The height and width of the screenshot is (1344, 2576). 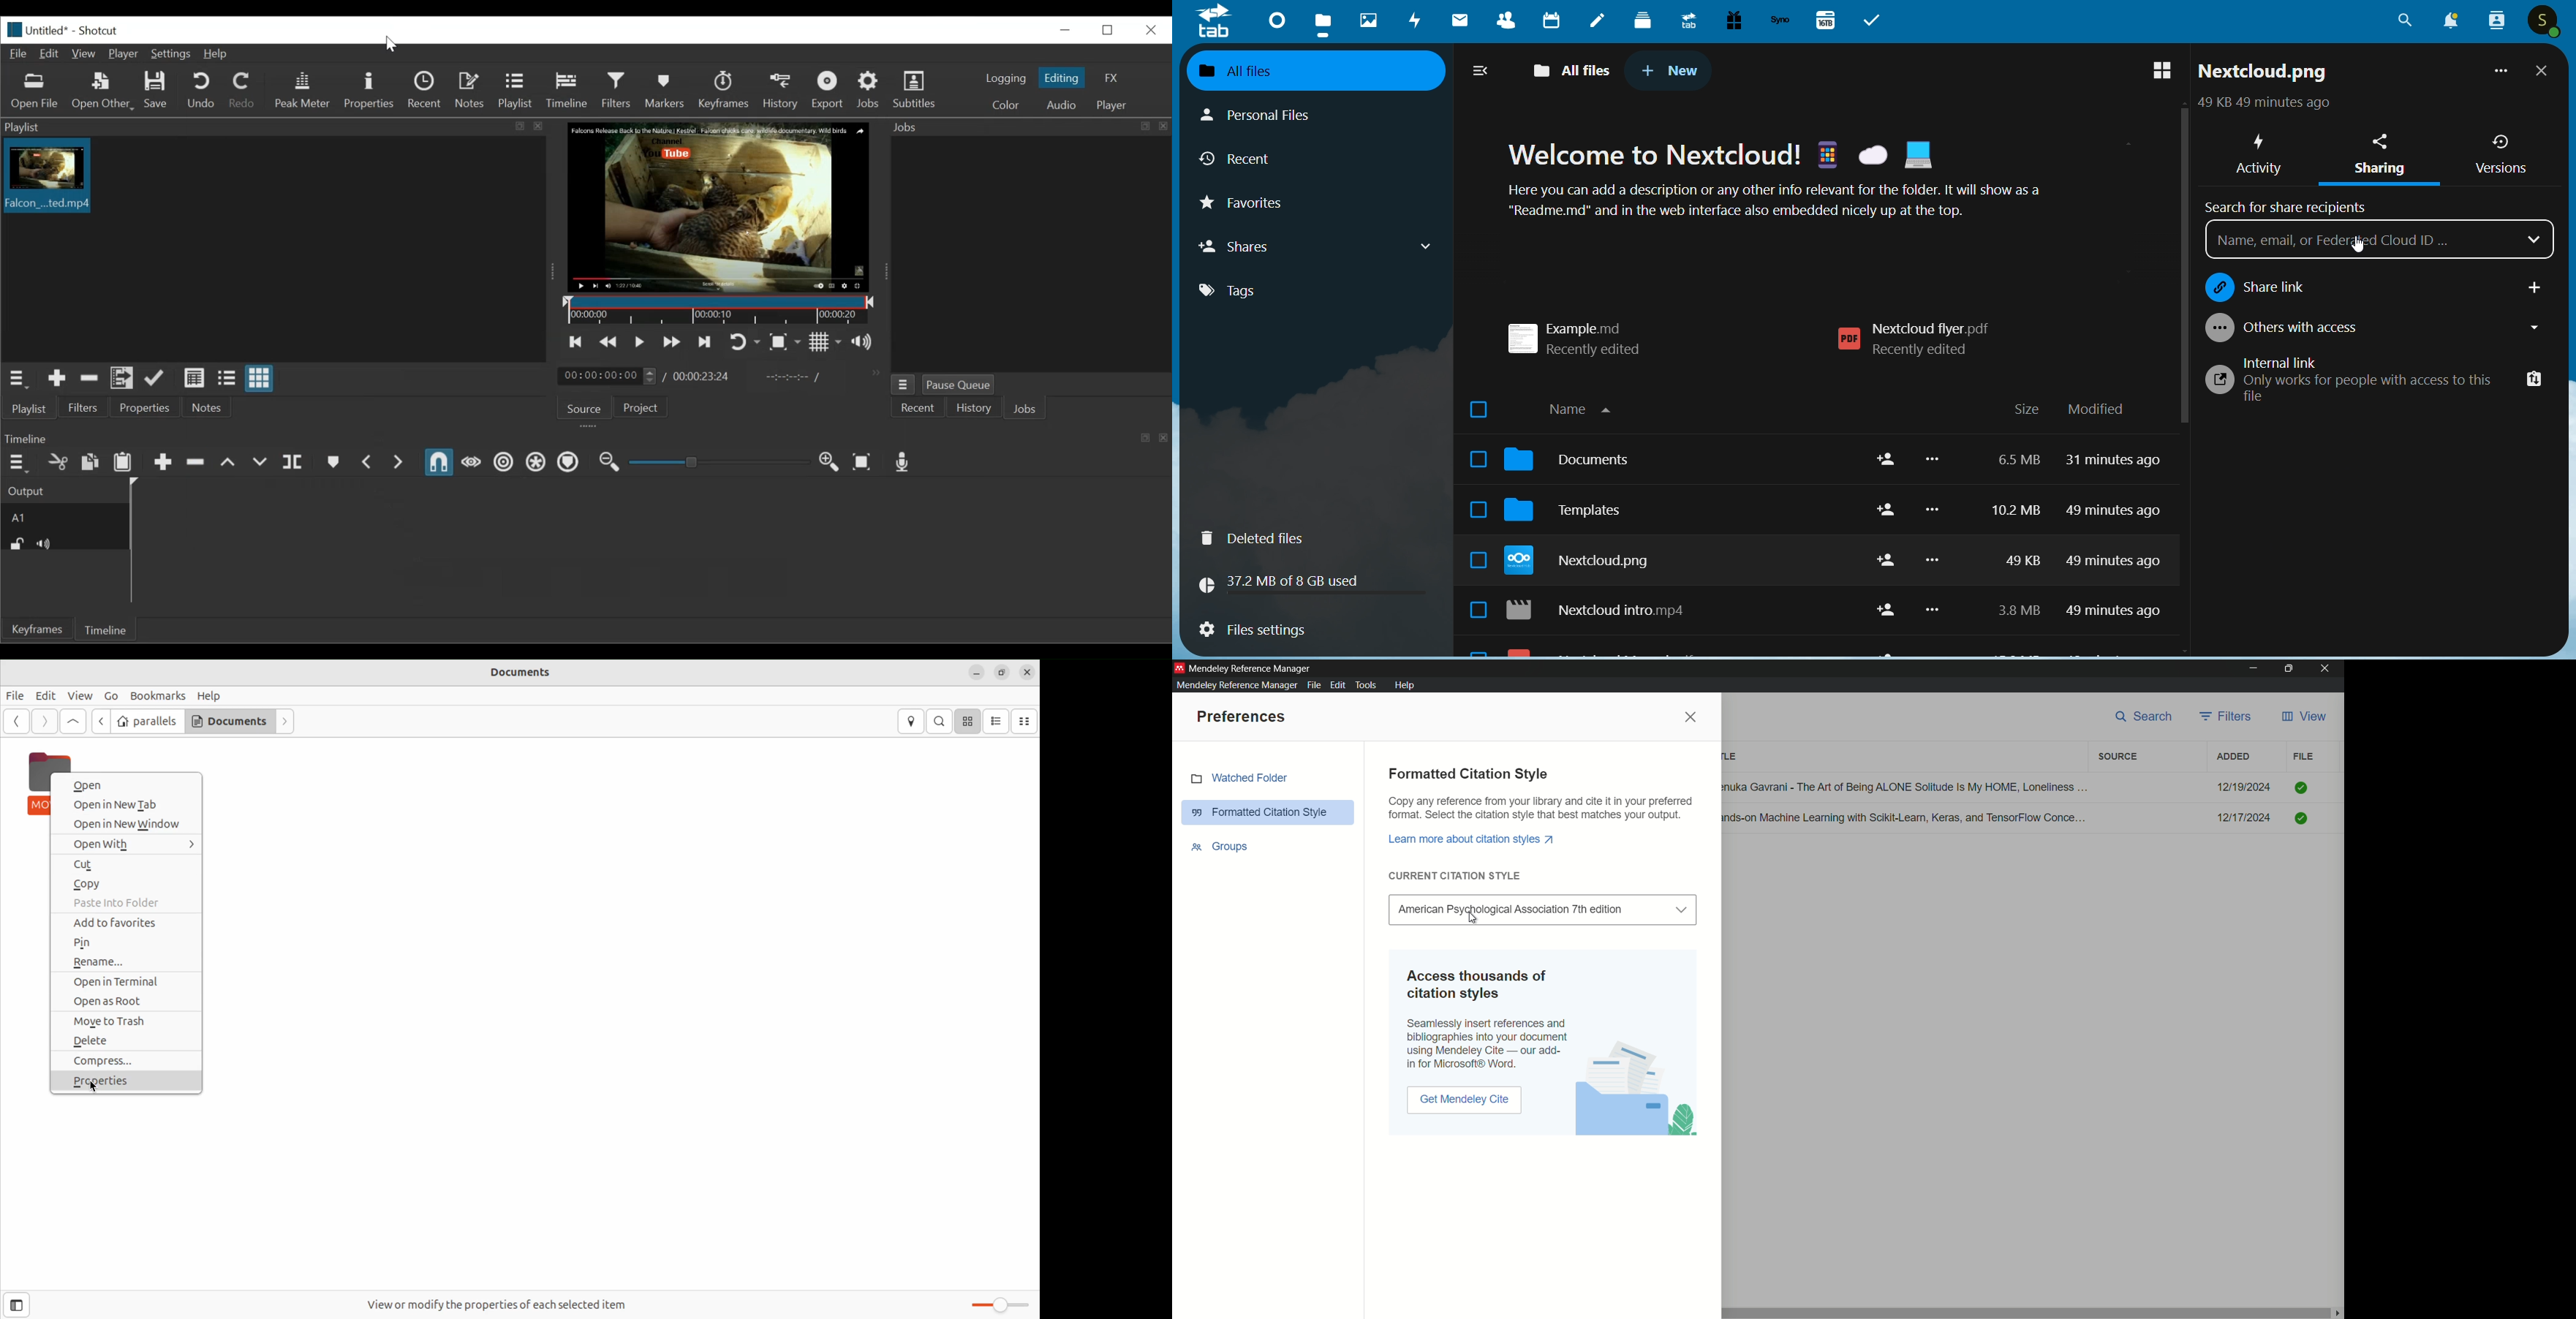 I want to click on Zoom timeline in, so click(x=611, y=463).